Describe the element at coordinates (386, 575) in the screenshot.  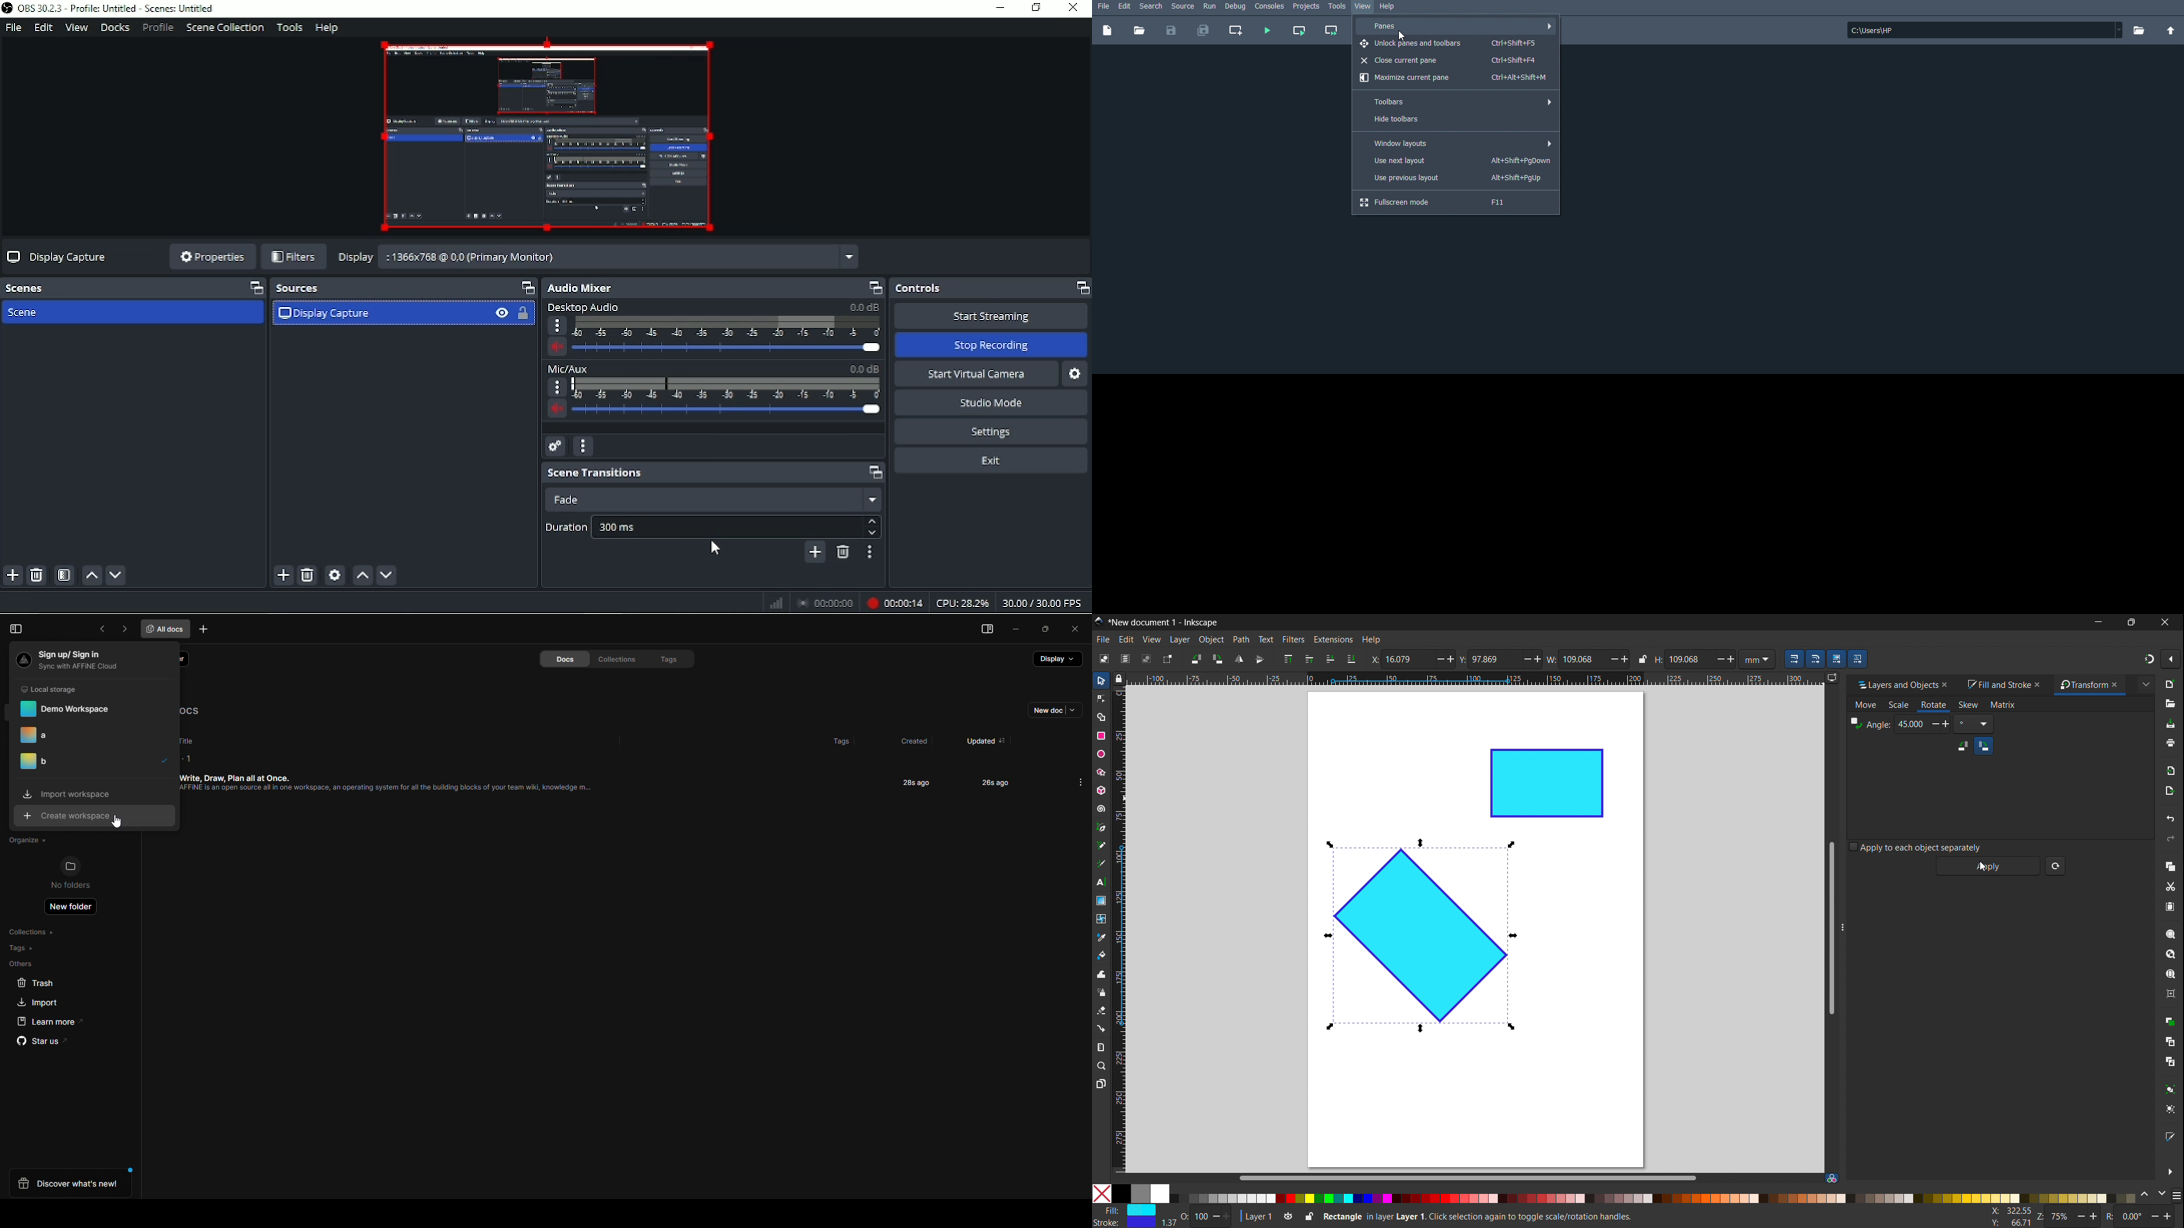
I see `Move source (s) down` at that location.